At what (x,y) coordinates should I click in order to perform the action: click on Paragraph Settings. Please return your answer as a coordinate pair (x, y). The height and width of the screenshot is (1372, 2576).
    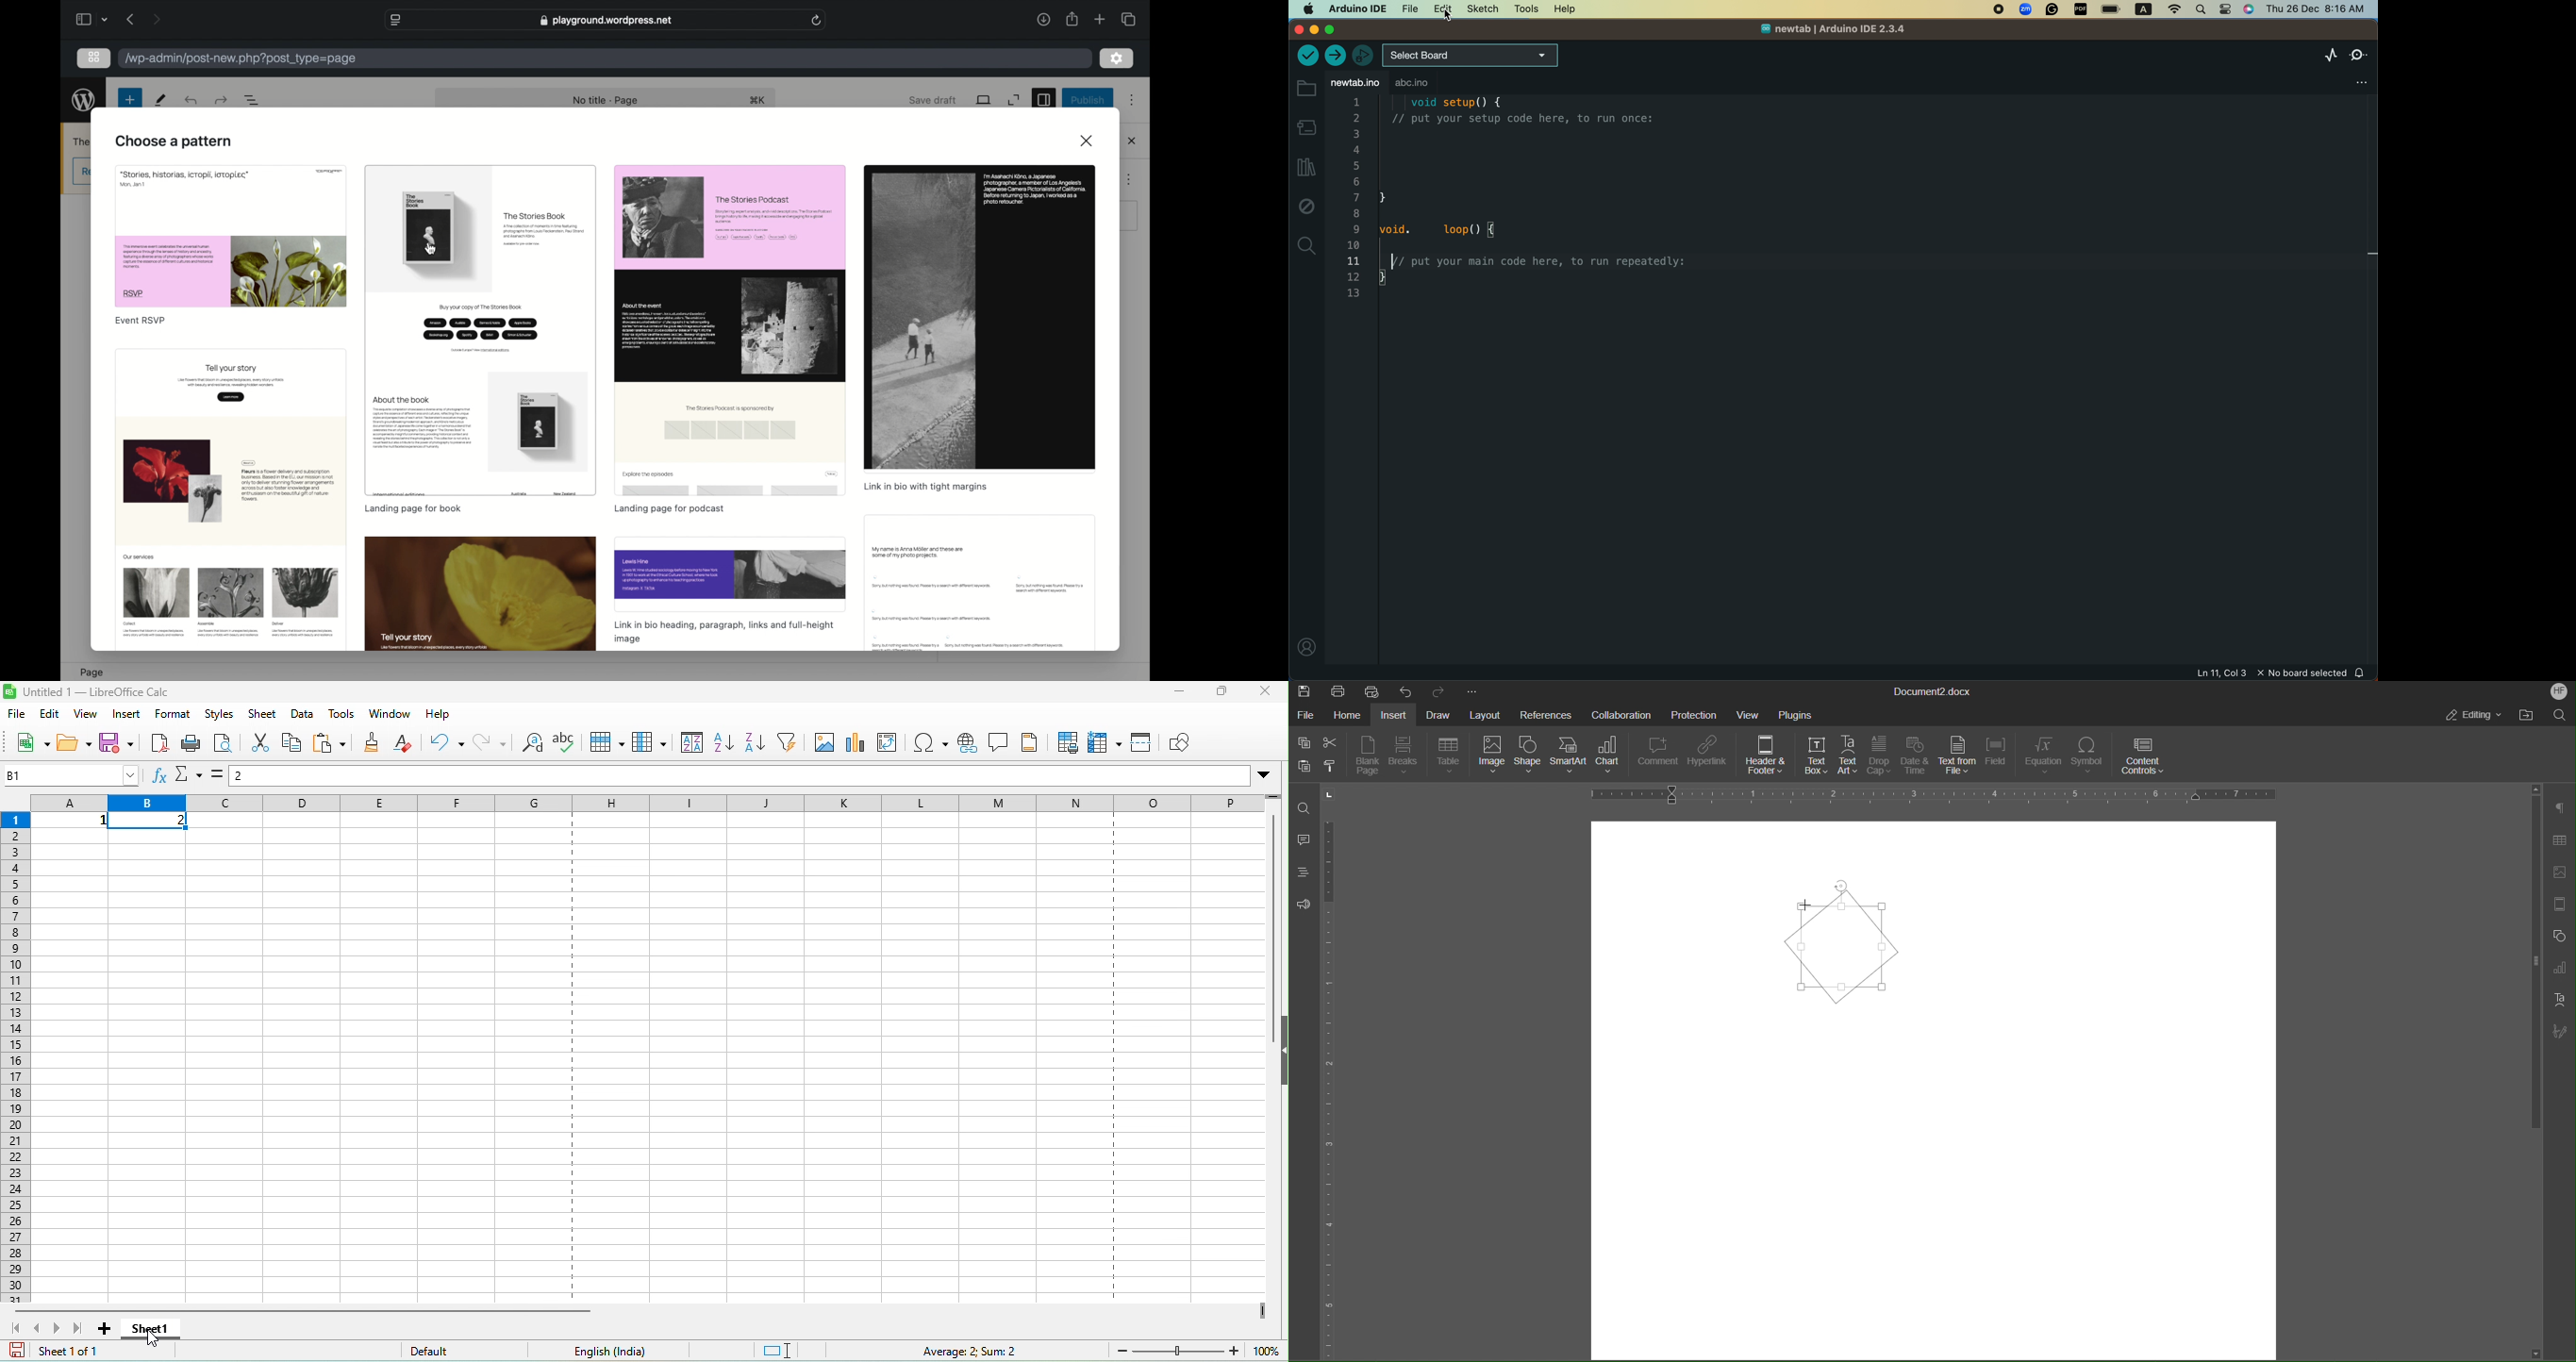
    Looking at the image, I should click on (2561, 809).